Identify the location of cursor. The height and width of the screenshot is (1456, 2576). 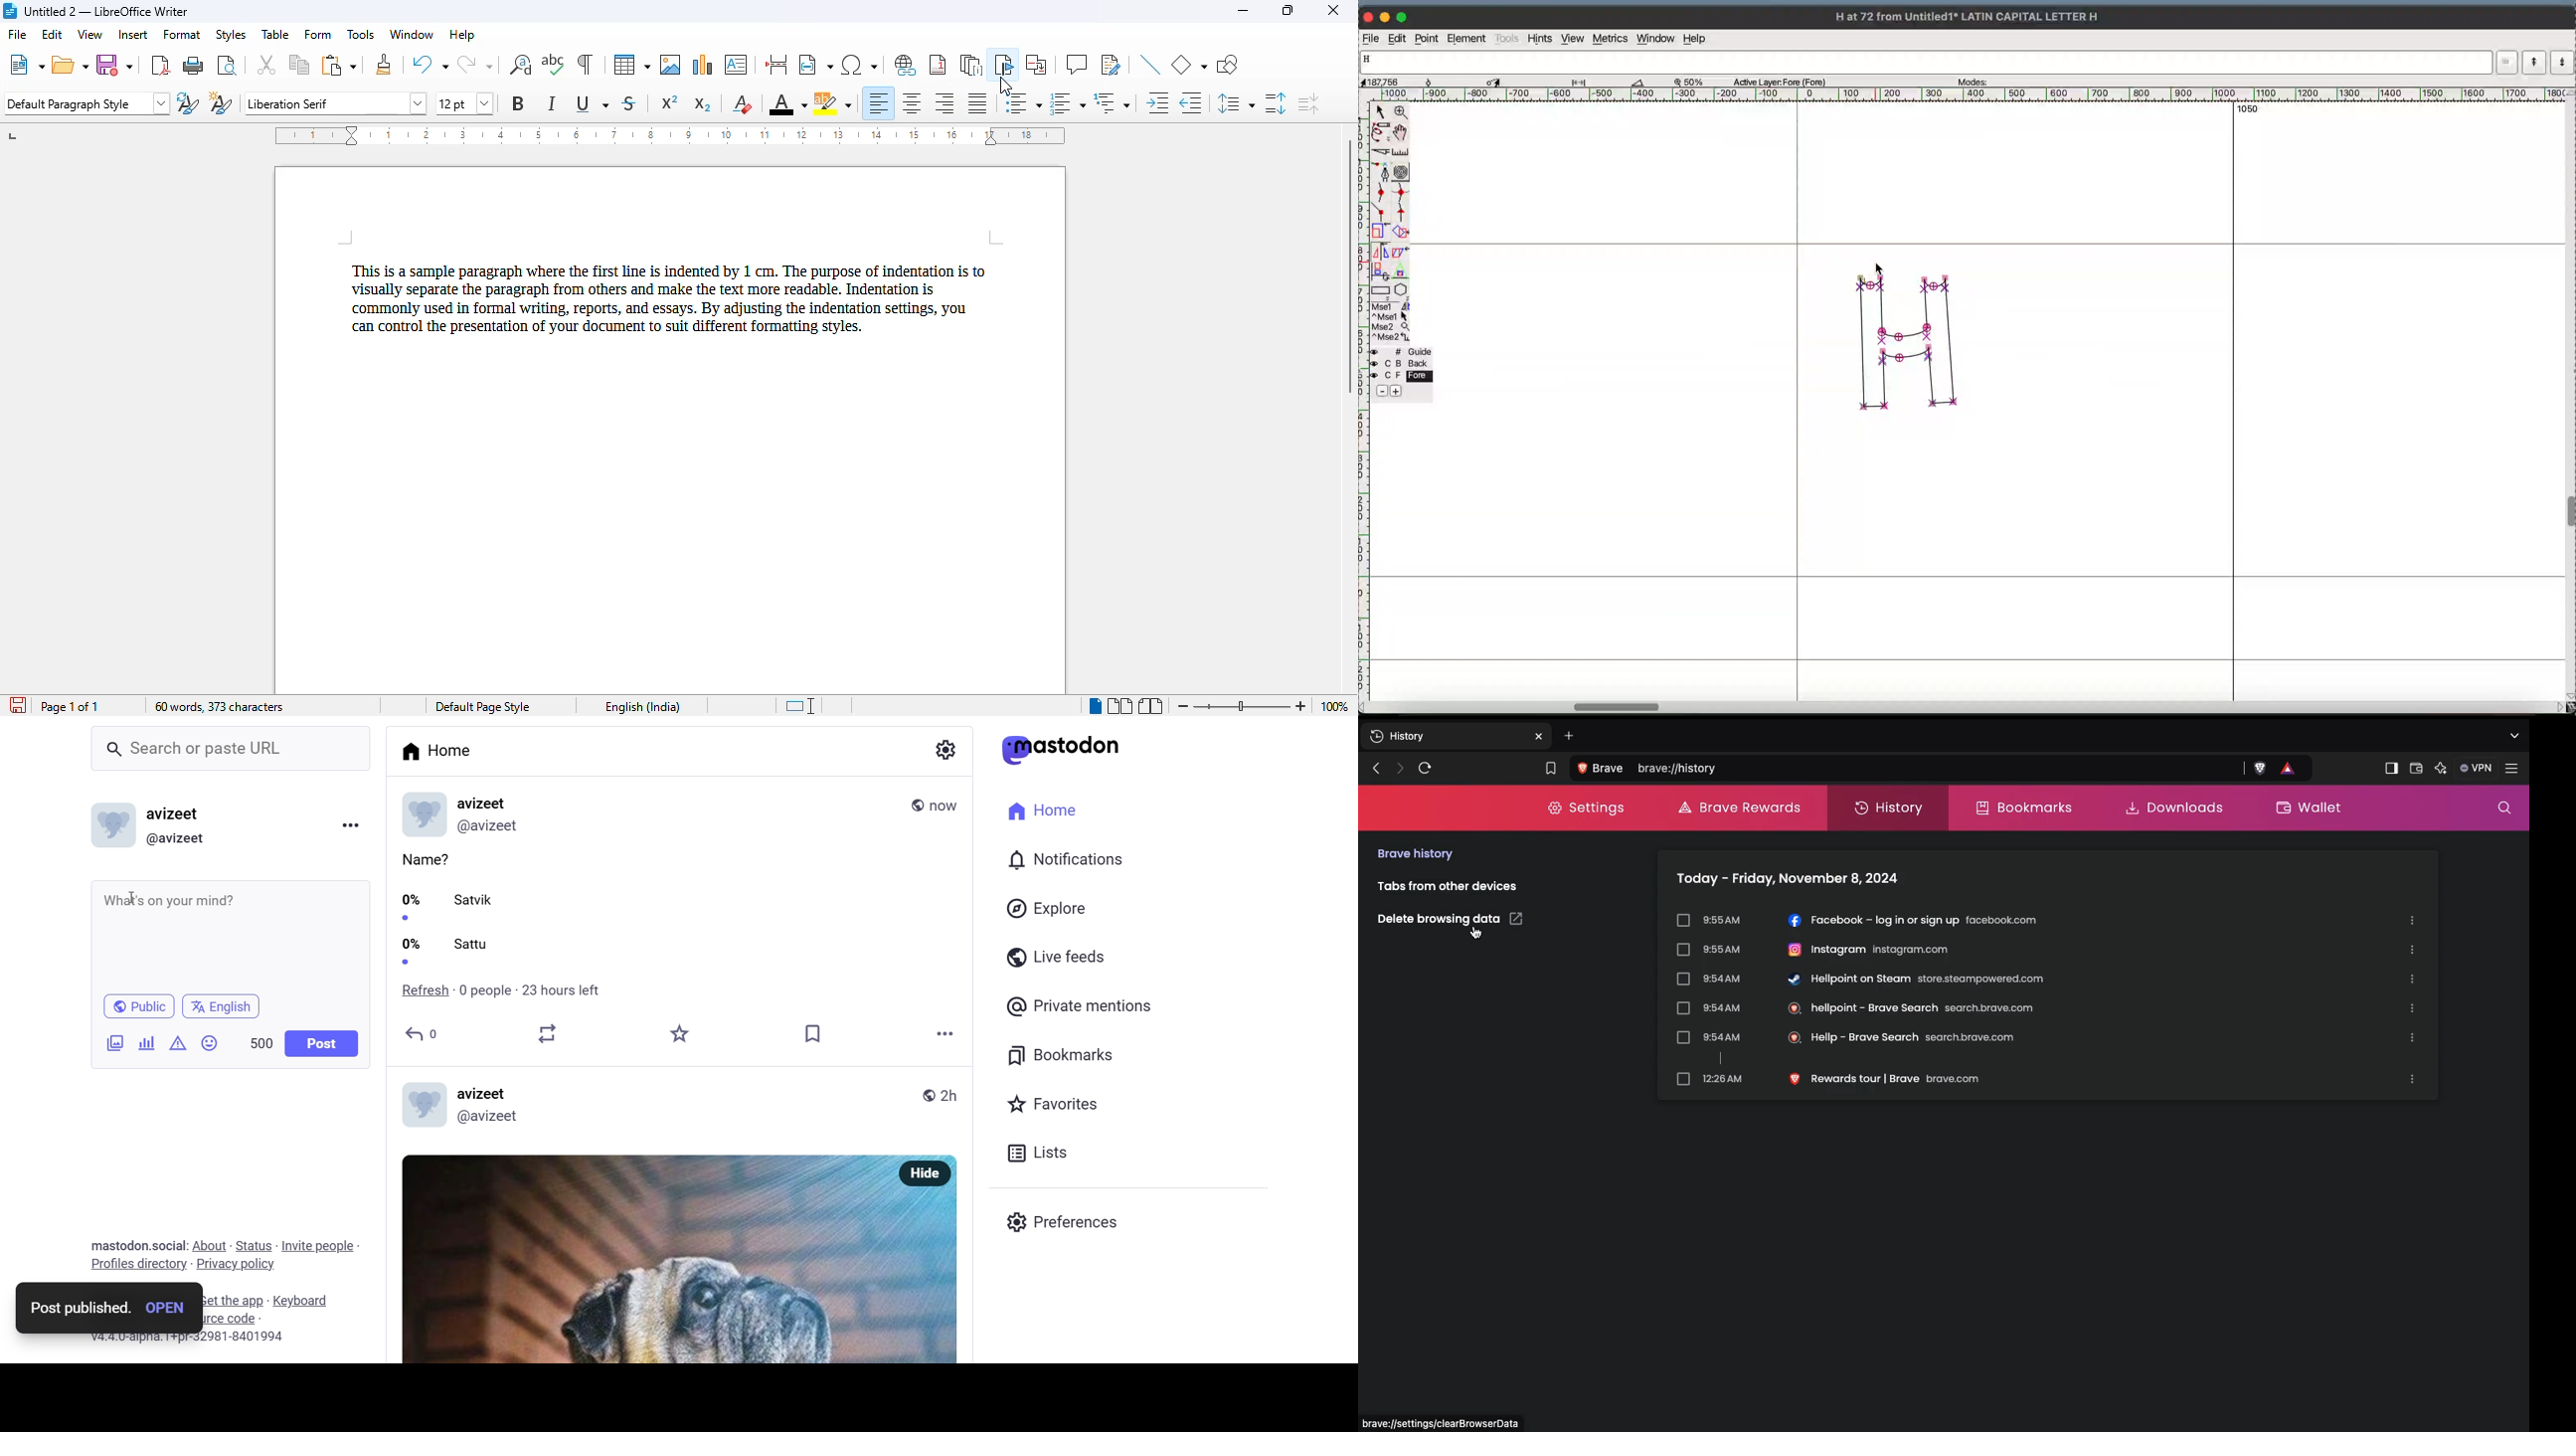
(1005, 87).